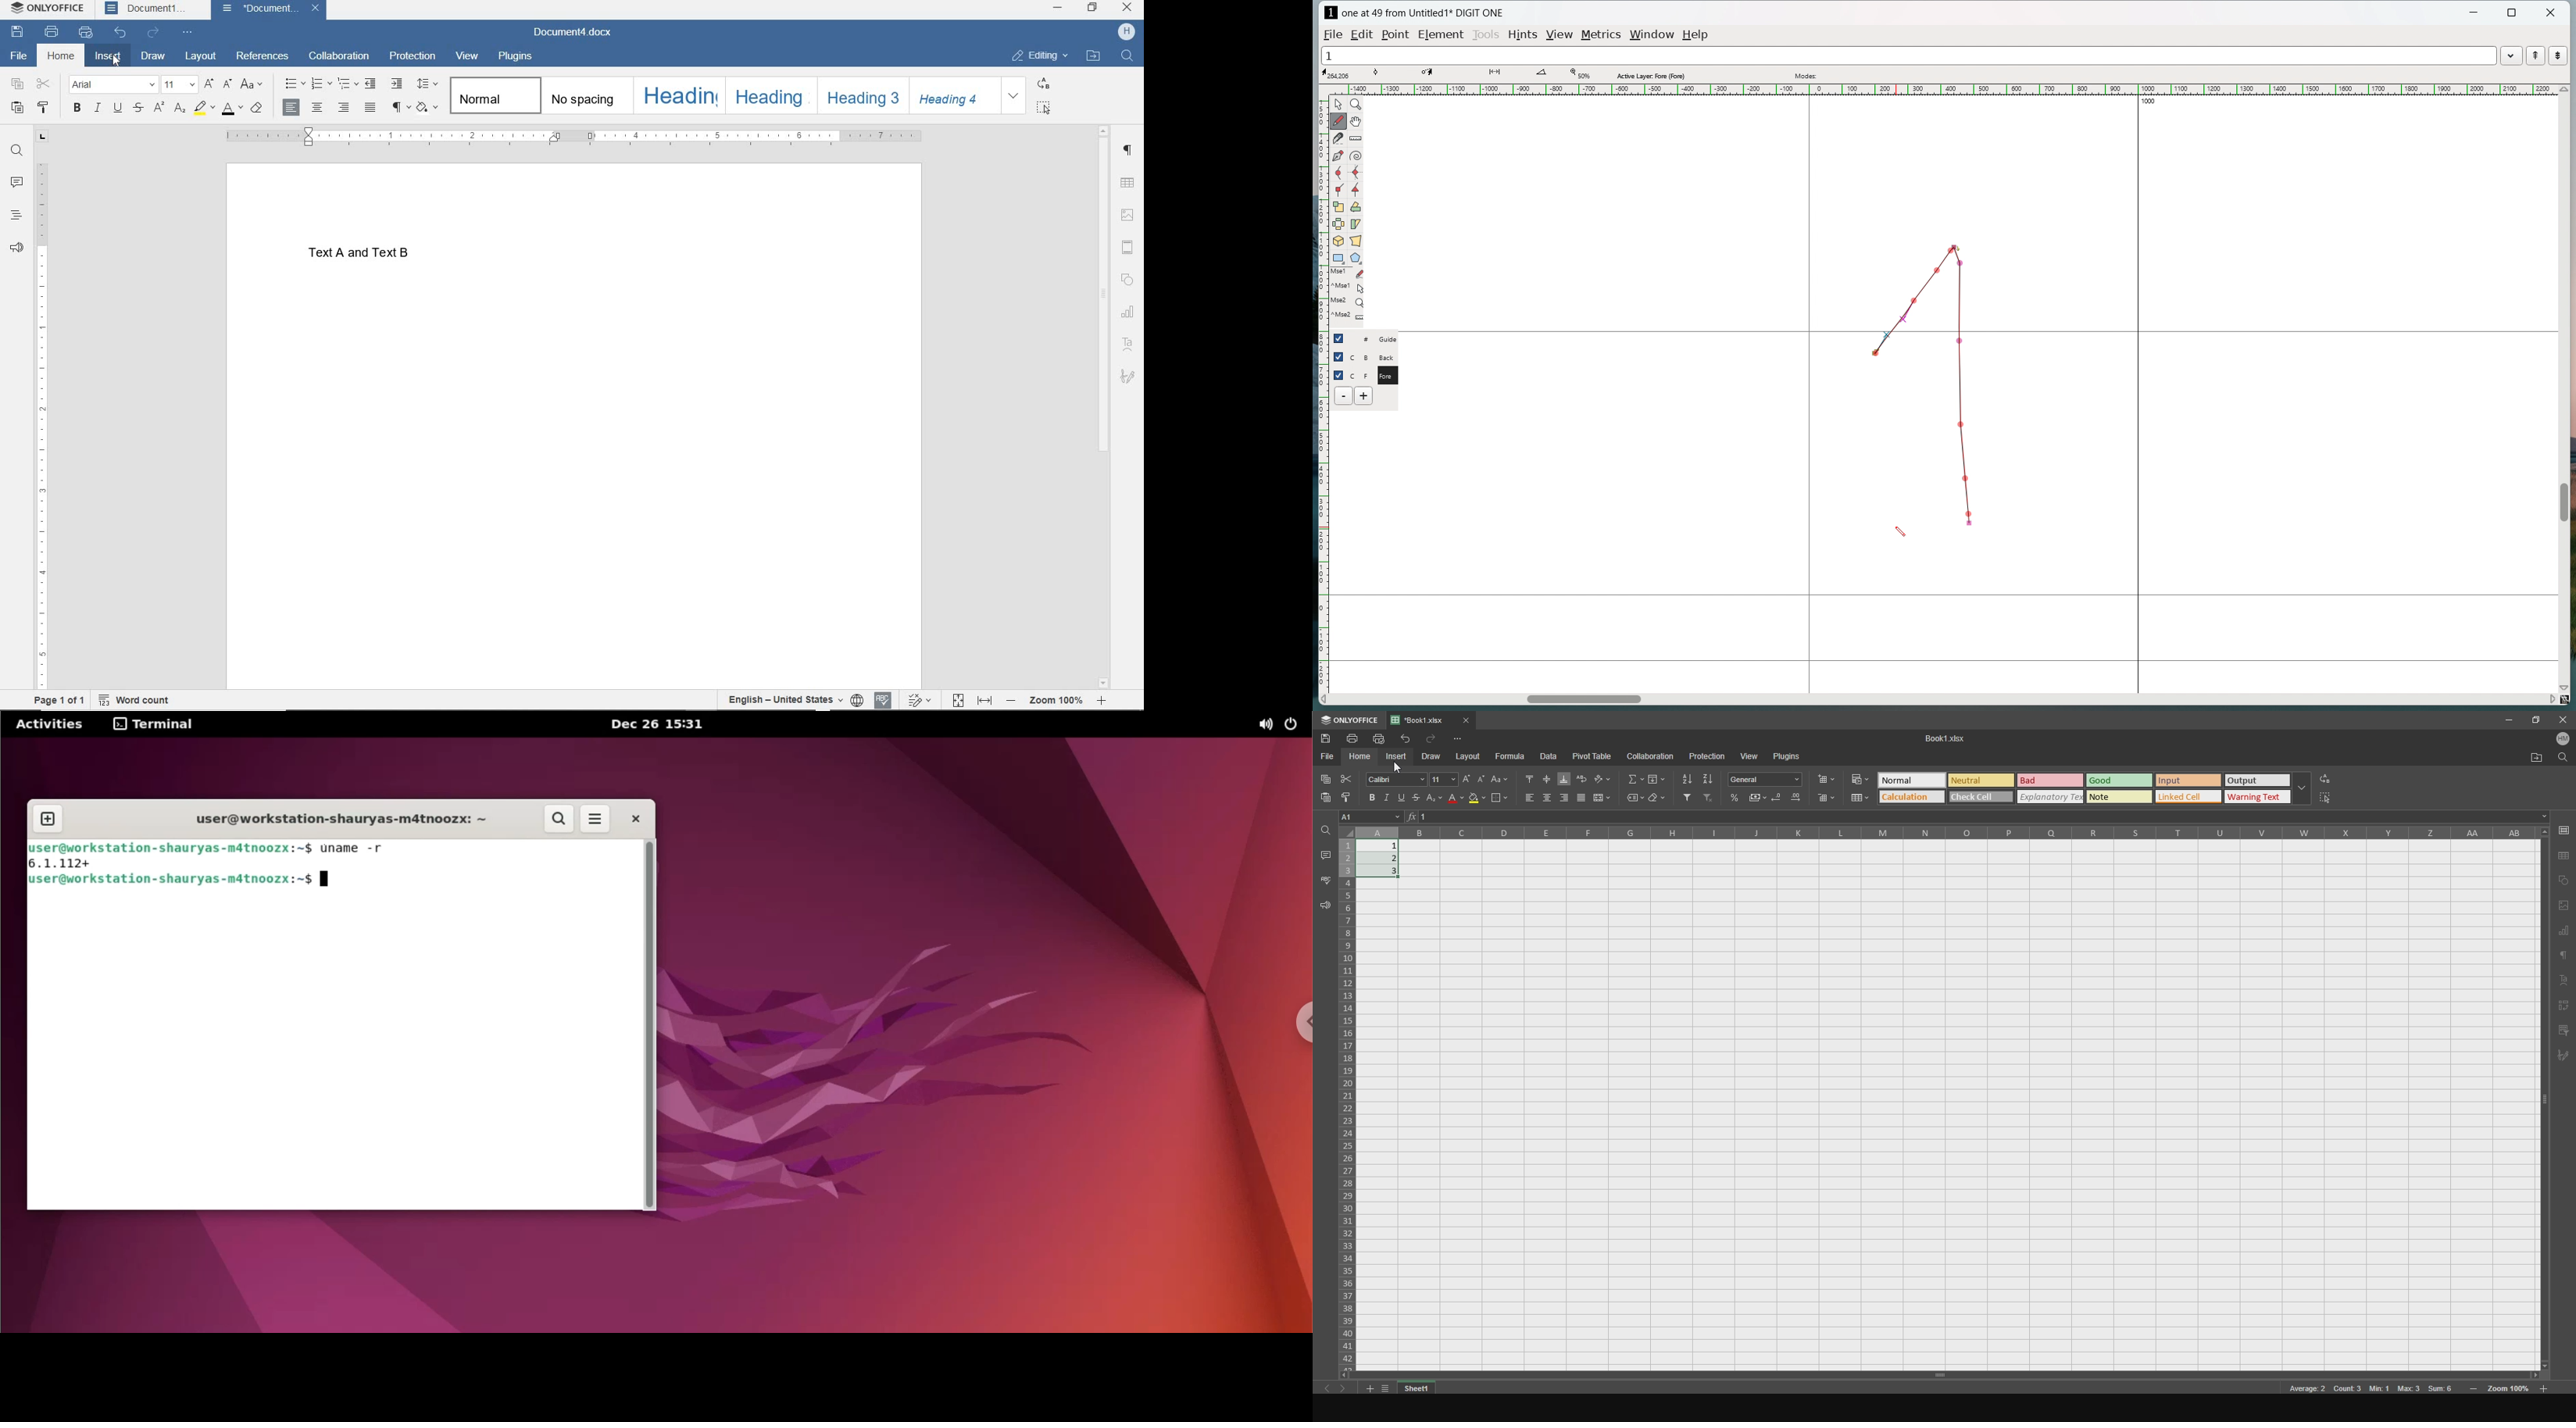  What do you see at coordinates (203, 109) in the screenshot?
I see `HIGHLIGHT COLOR` at bounding box center [203, 109].